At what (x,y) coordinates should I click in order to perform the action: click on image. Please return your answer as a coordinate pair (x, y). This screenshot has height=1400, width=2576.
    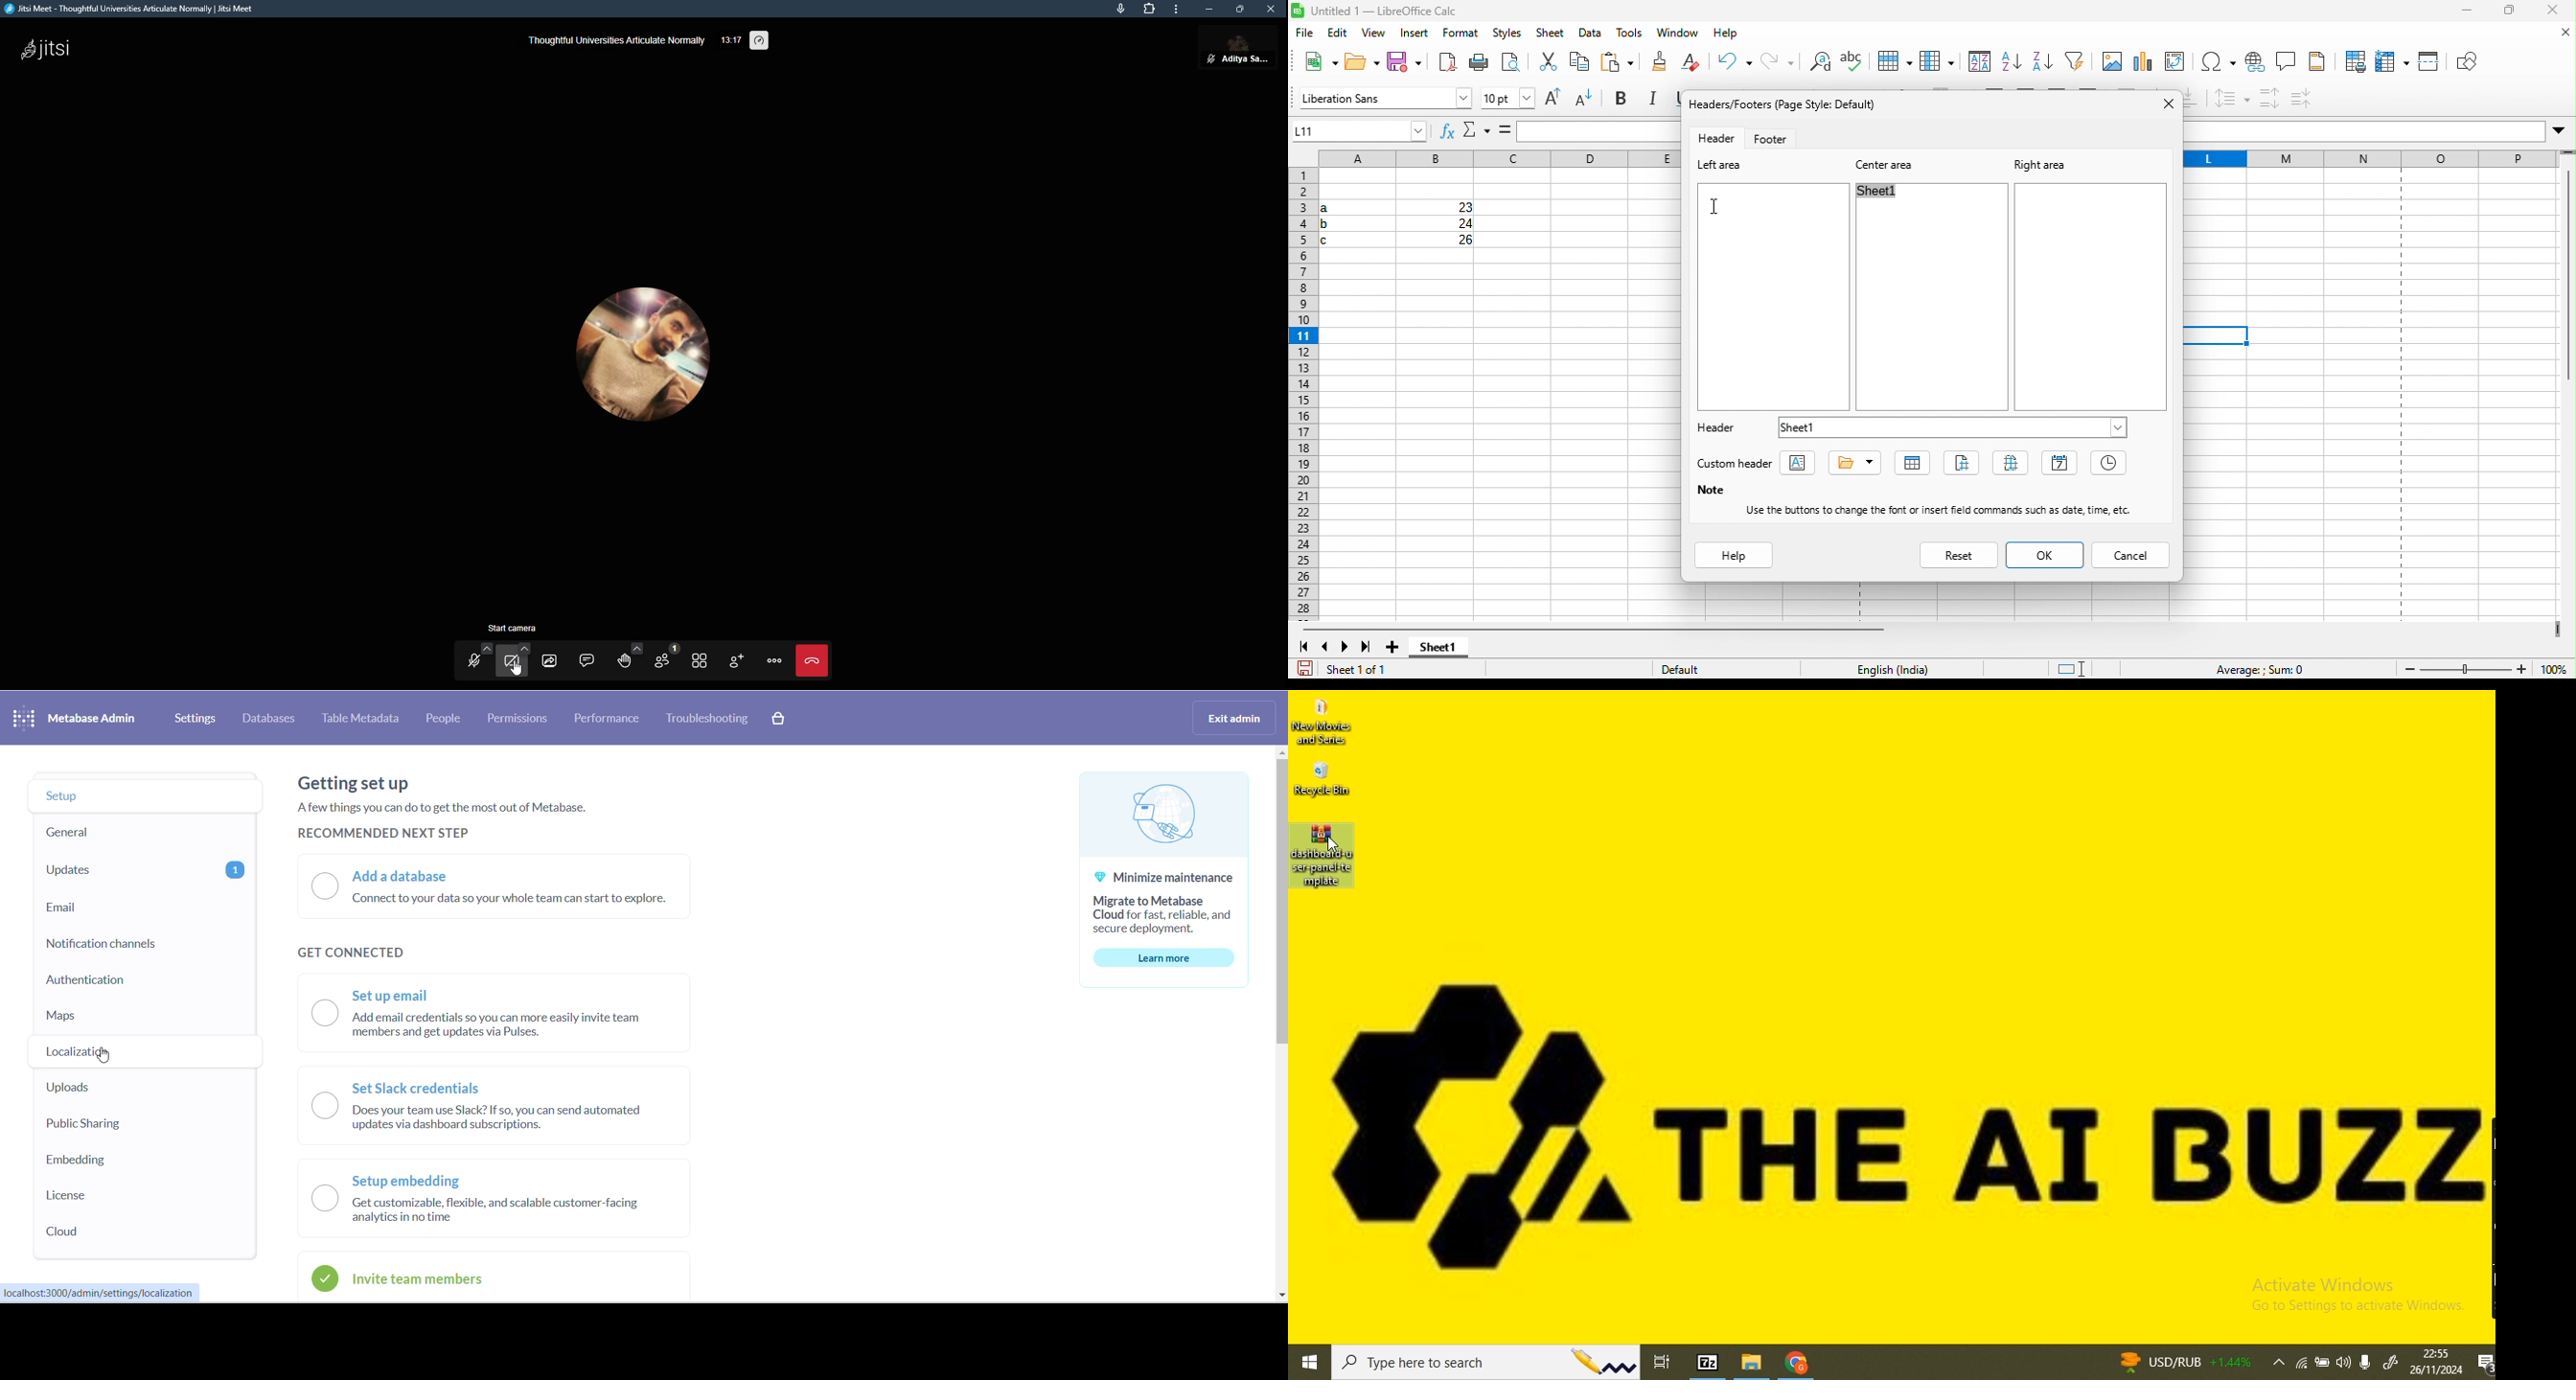
    Looking at the image, I should click on (2075, 62).